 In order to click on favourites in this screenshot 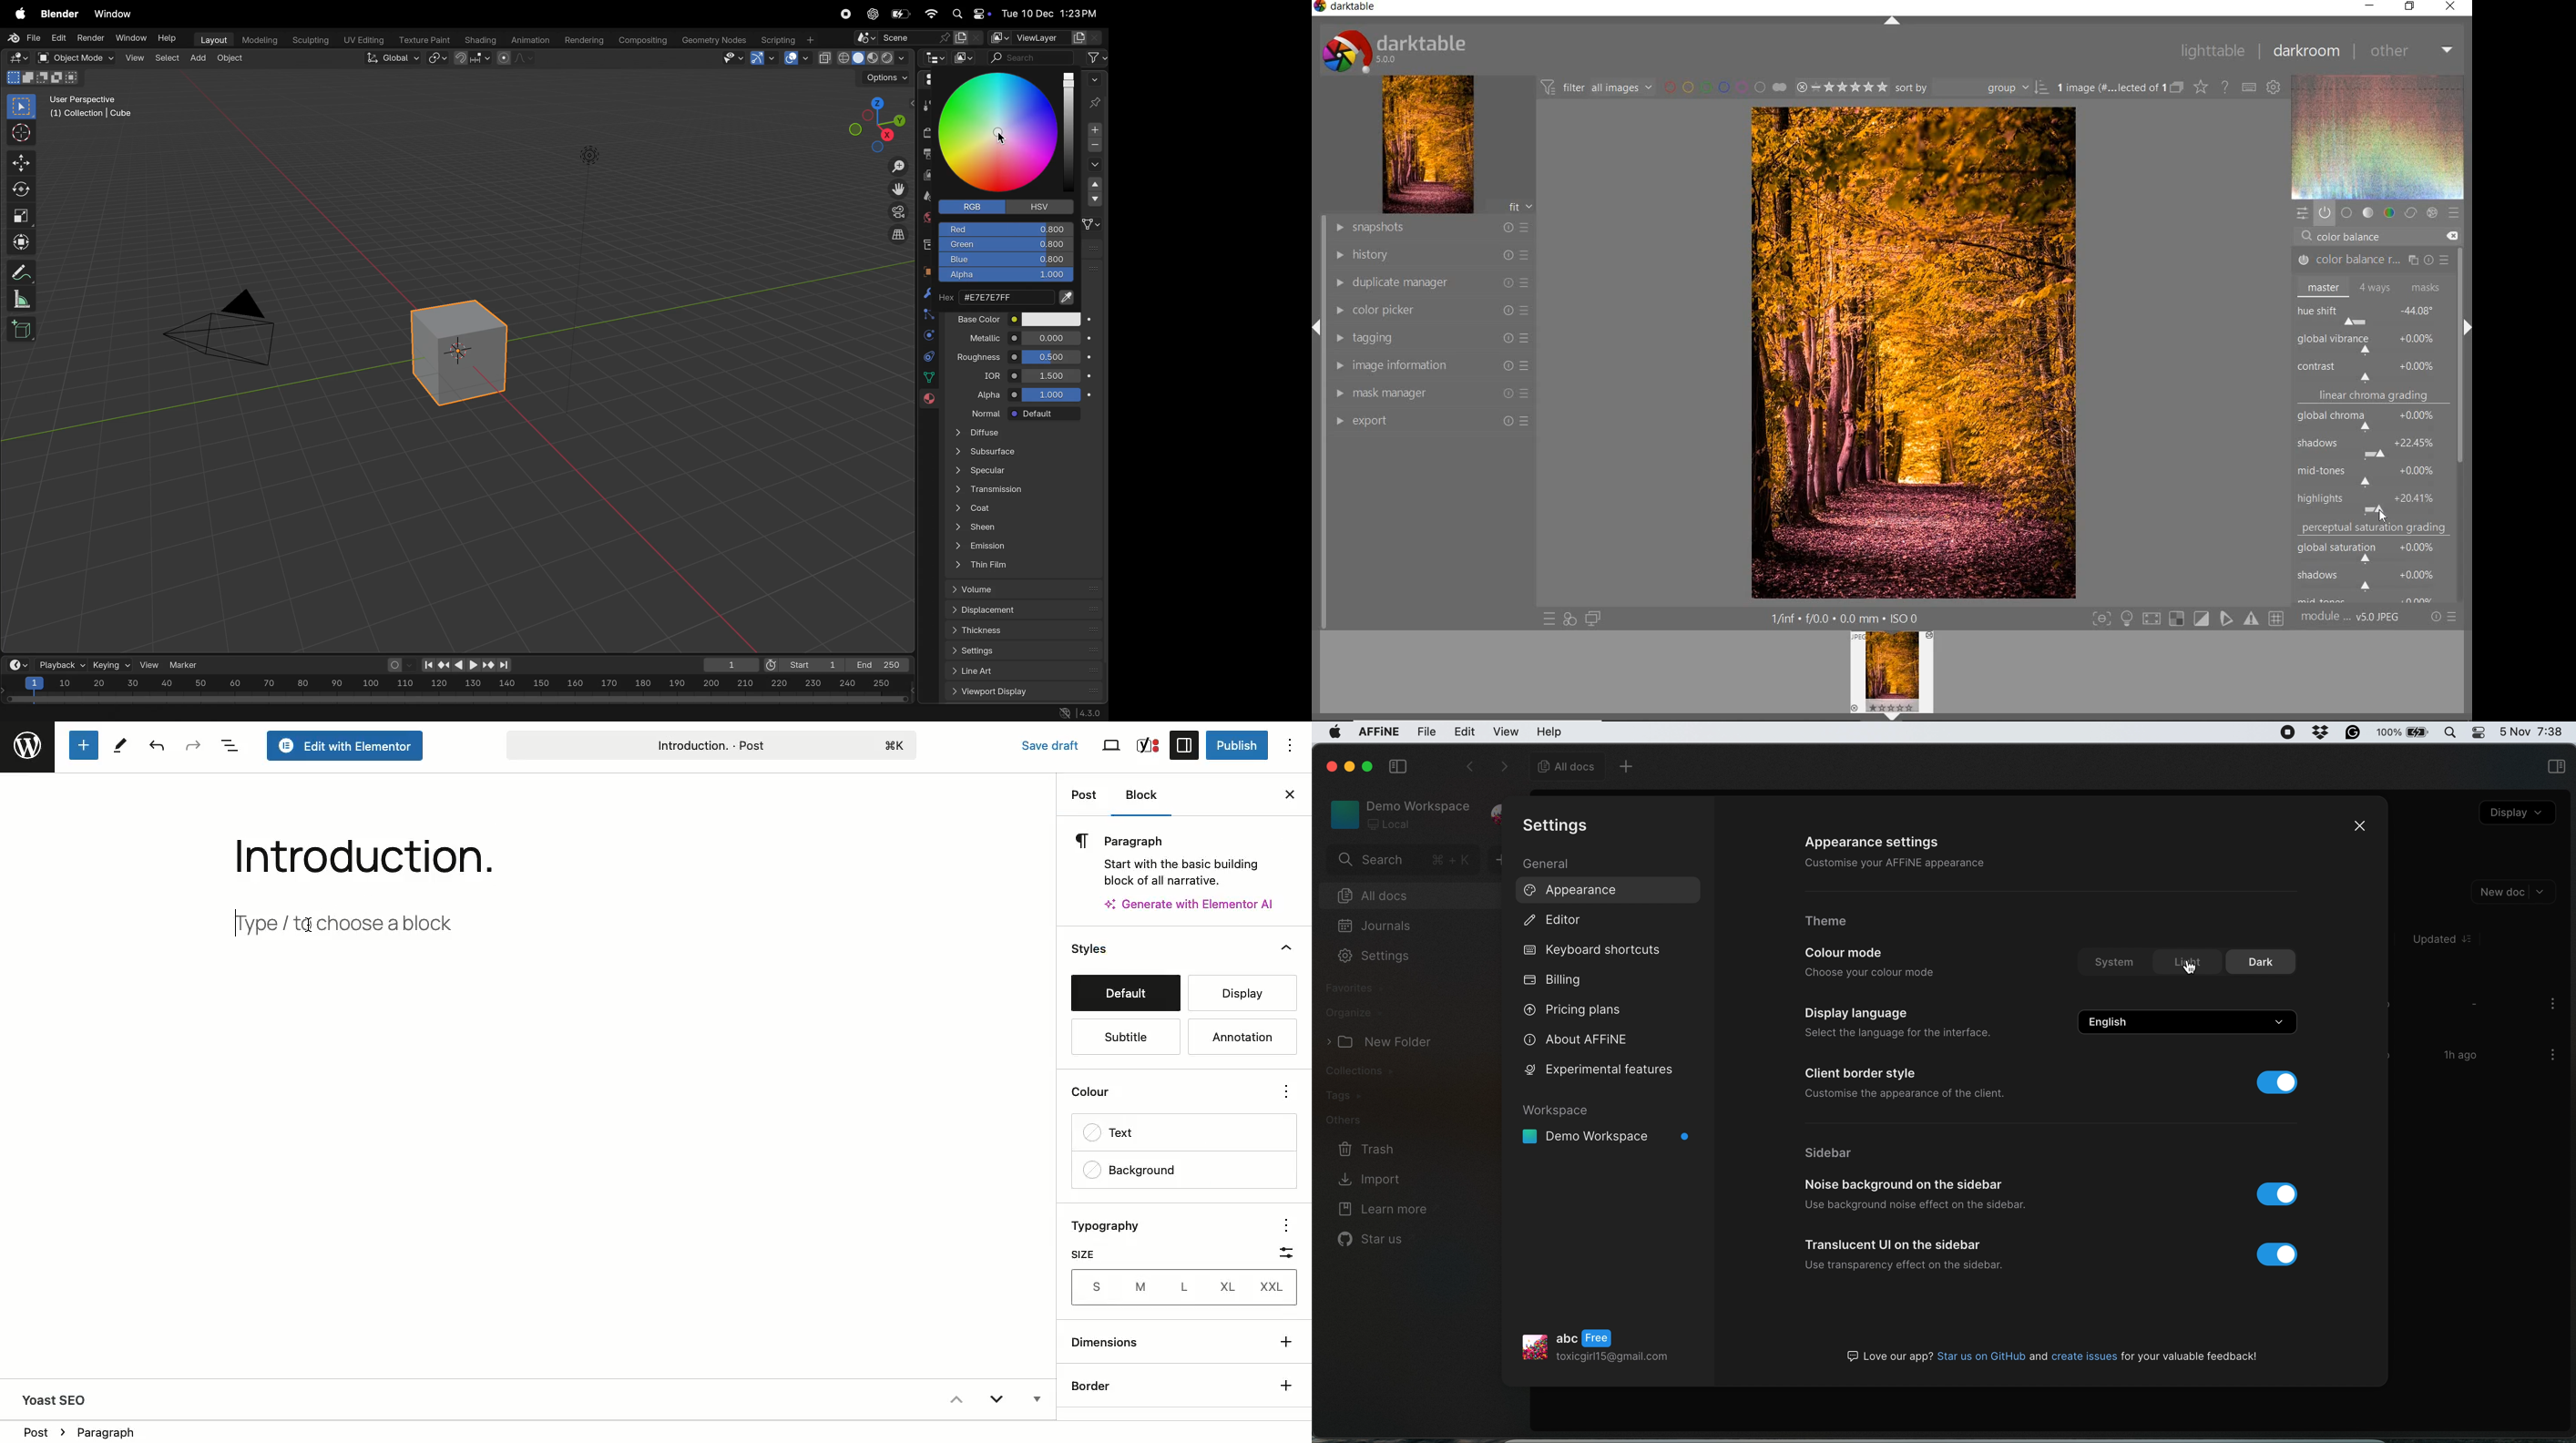, I will do `click(1357, 988)`.